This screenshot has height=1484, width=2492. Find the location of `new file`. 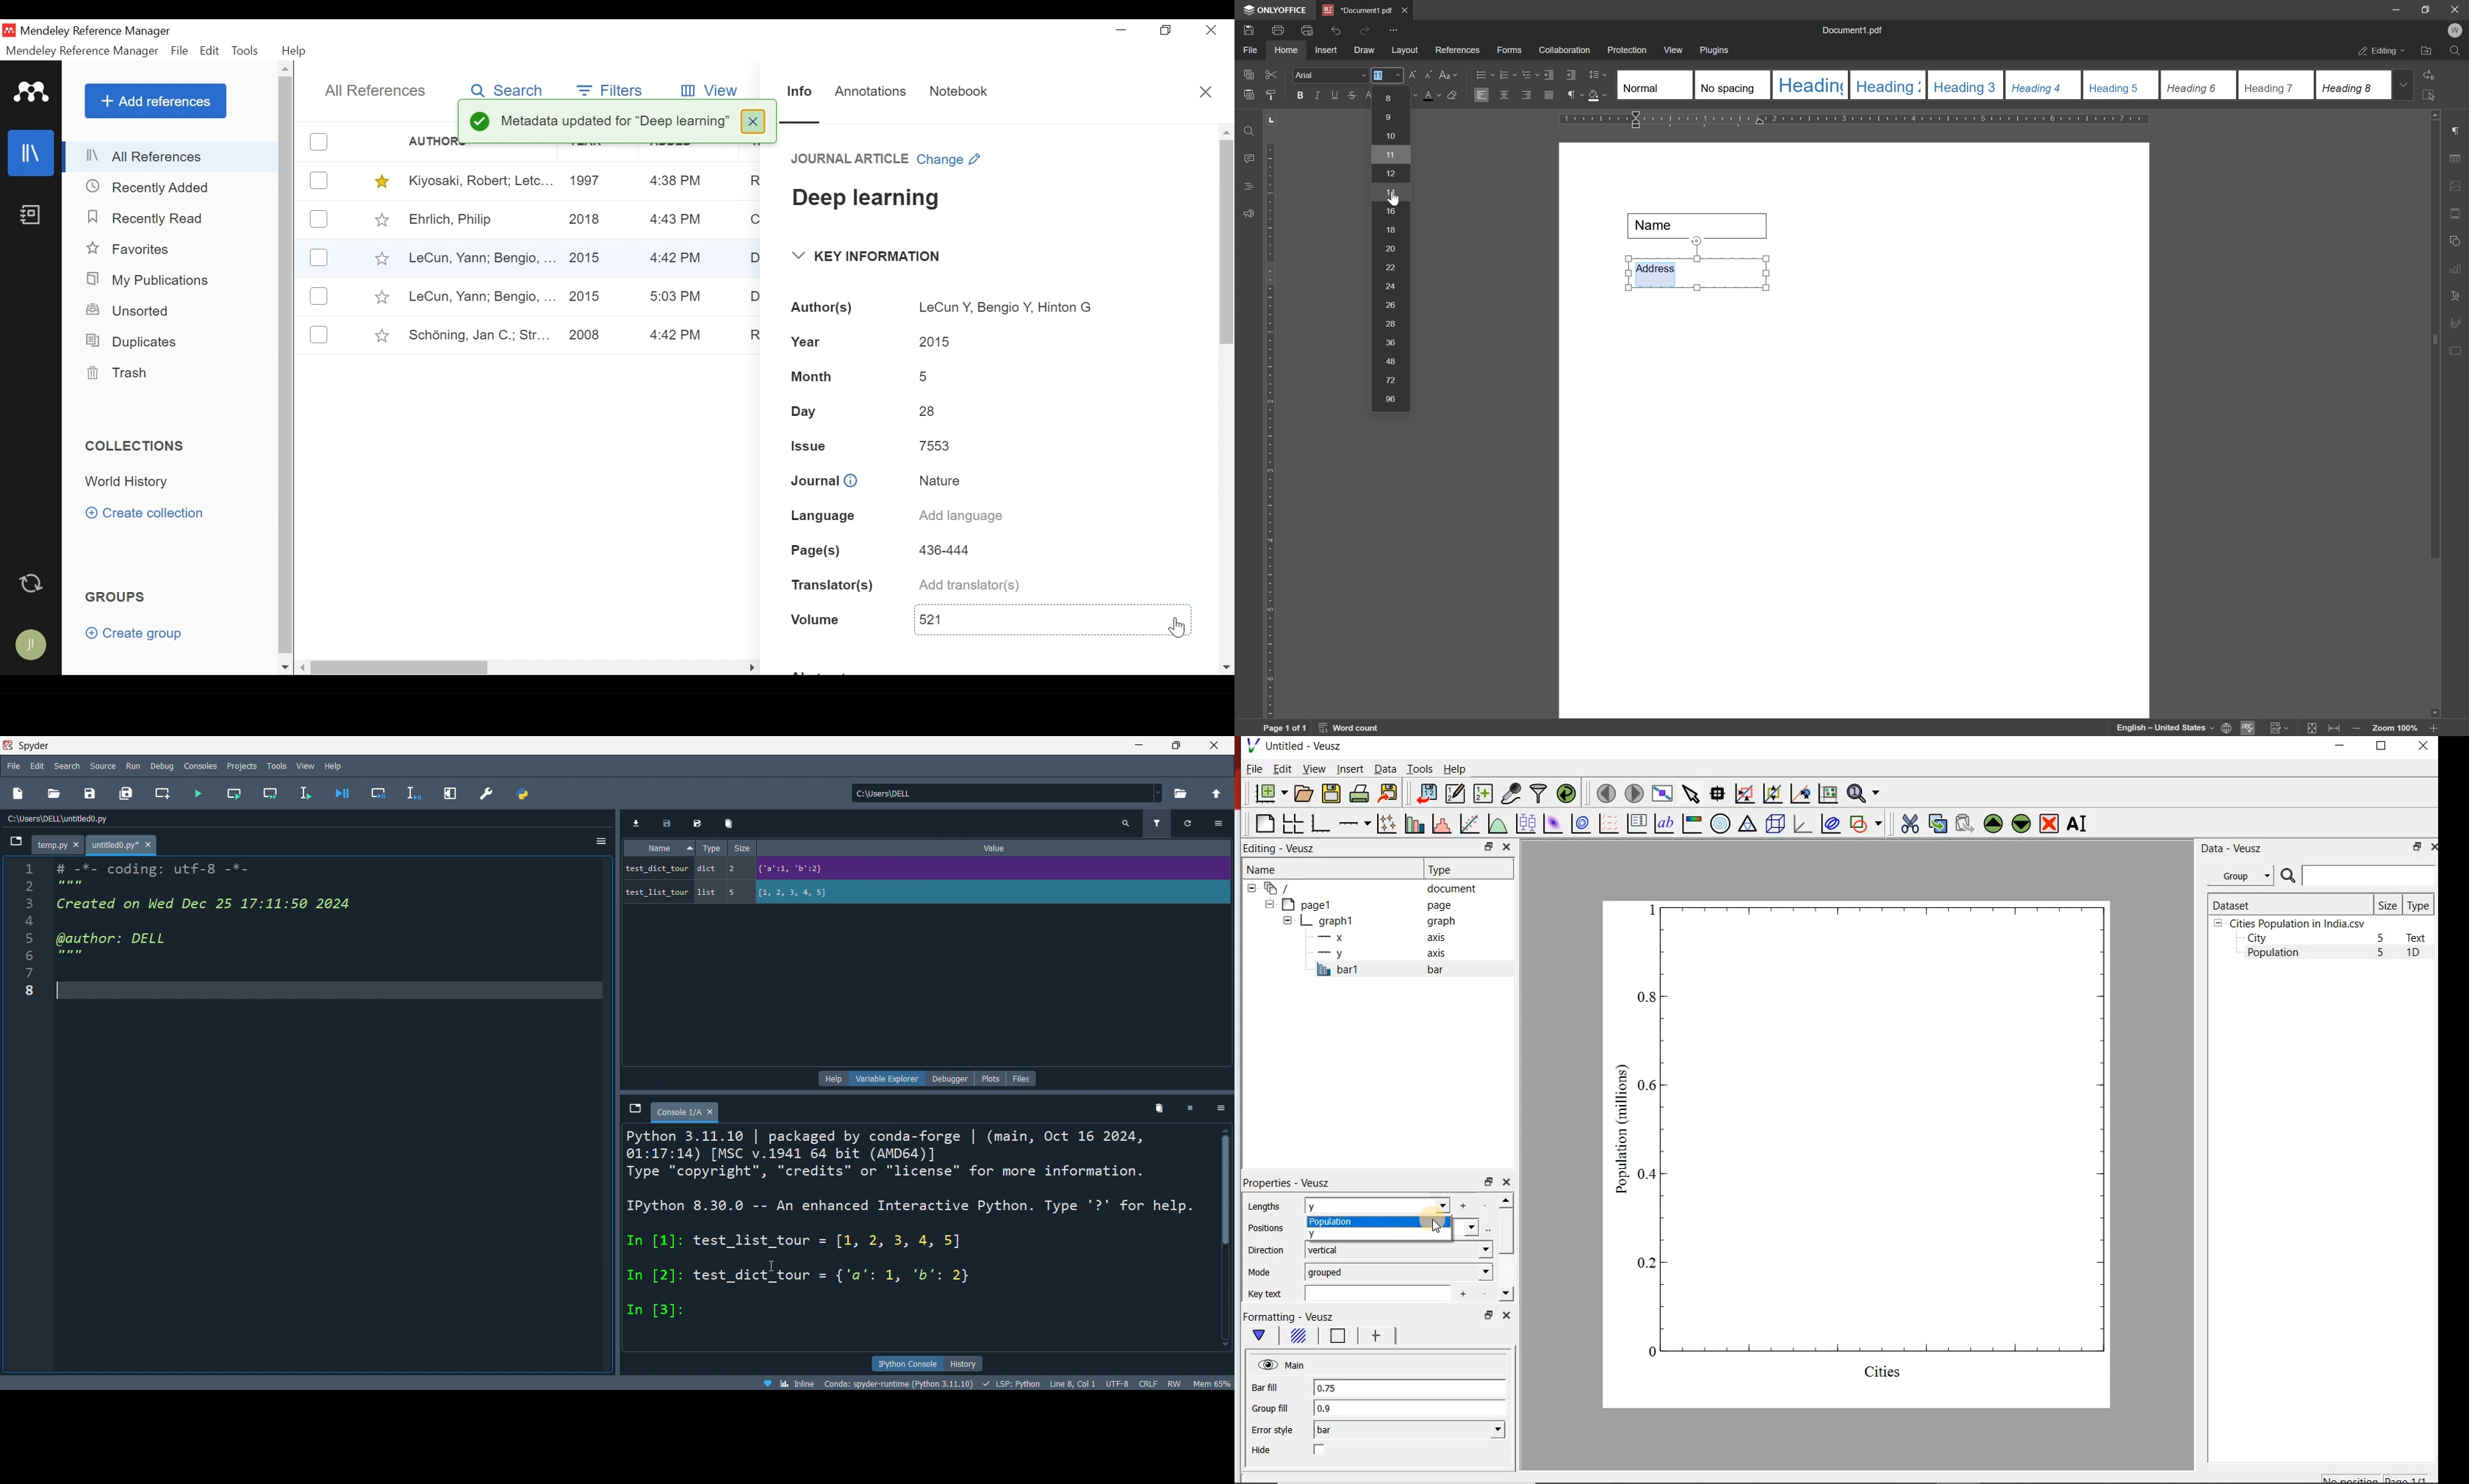

new file is located at coordinates (21, 794).